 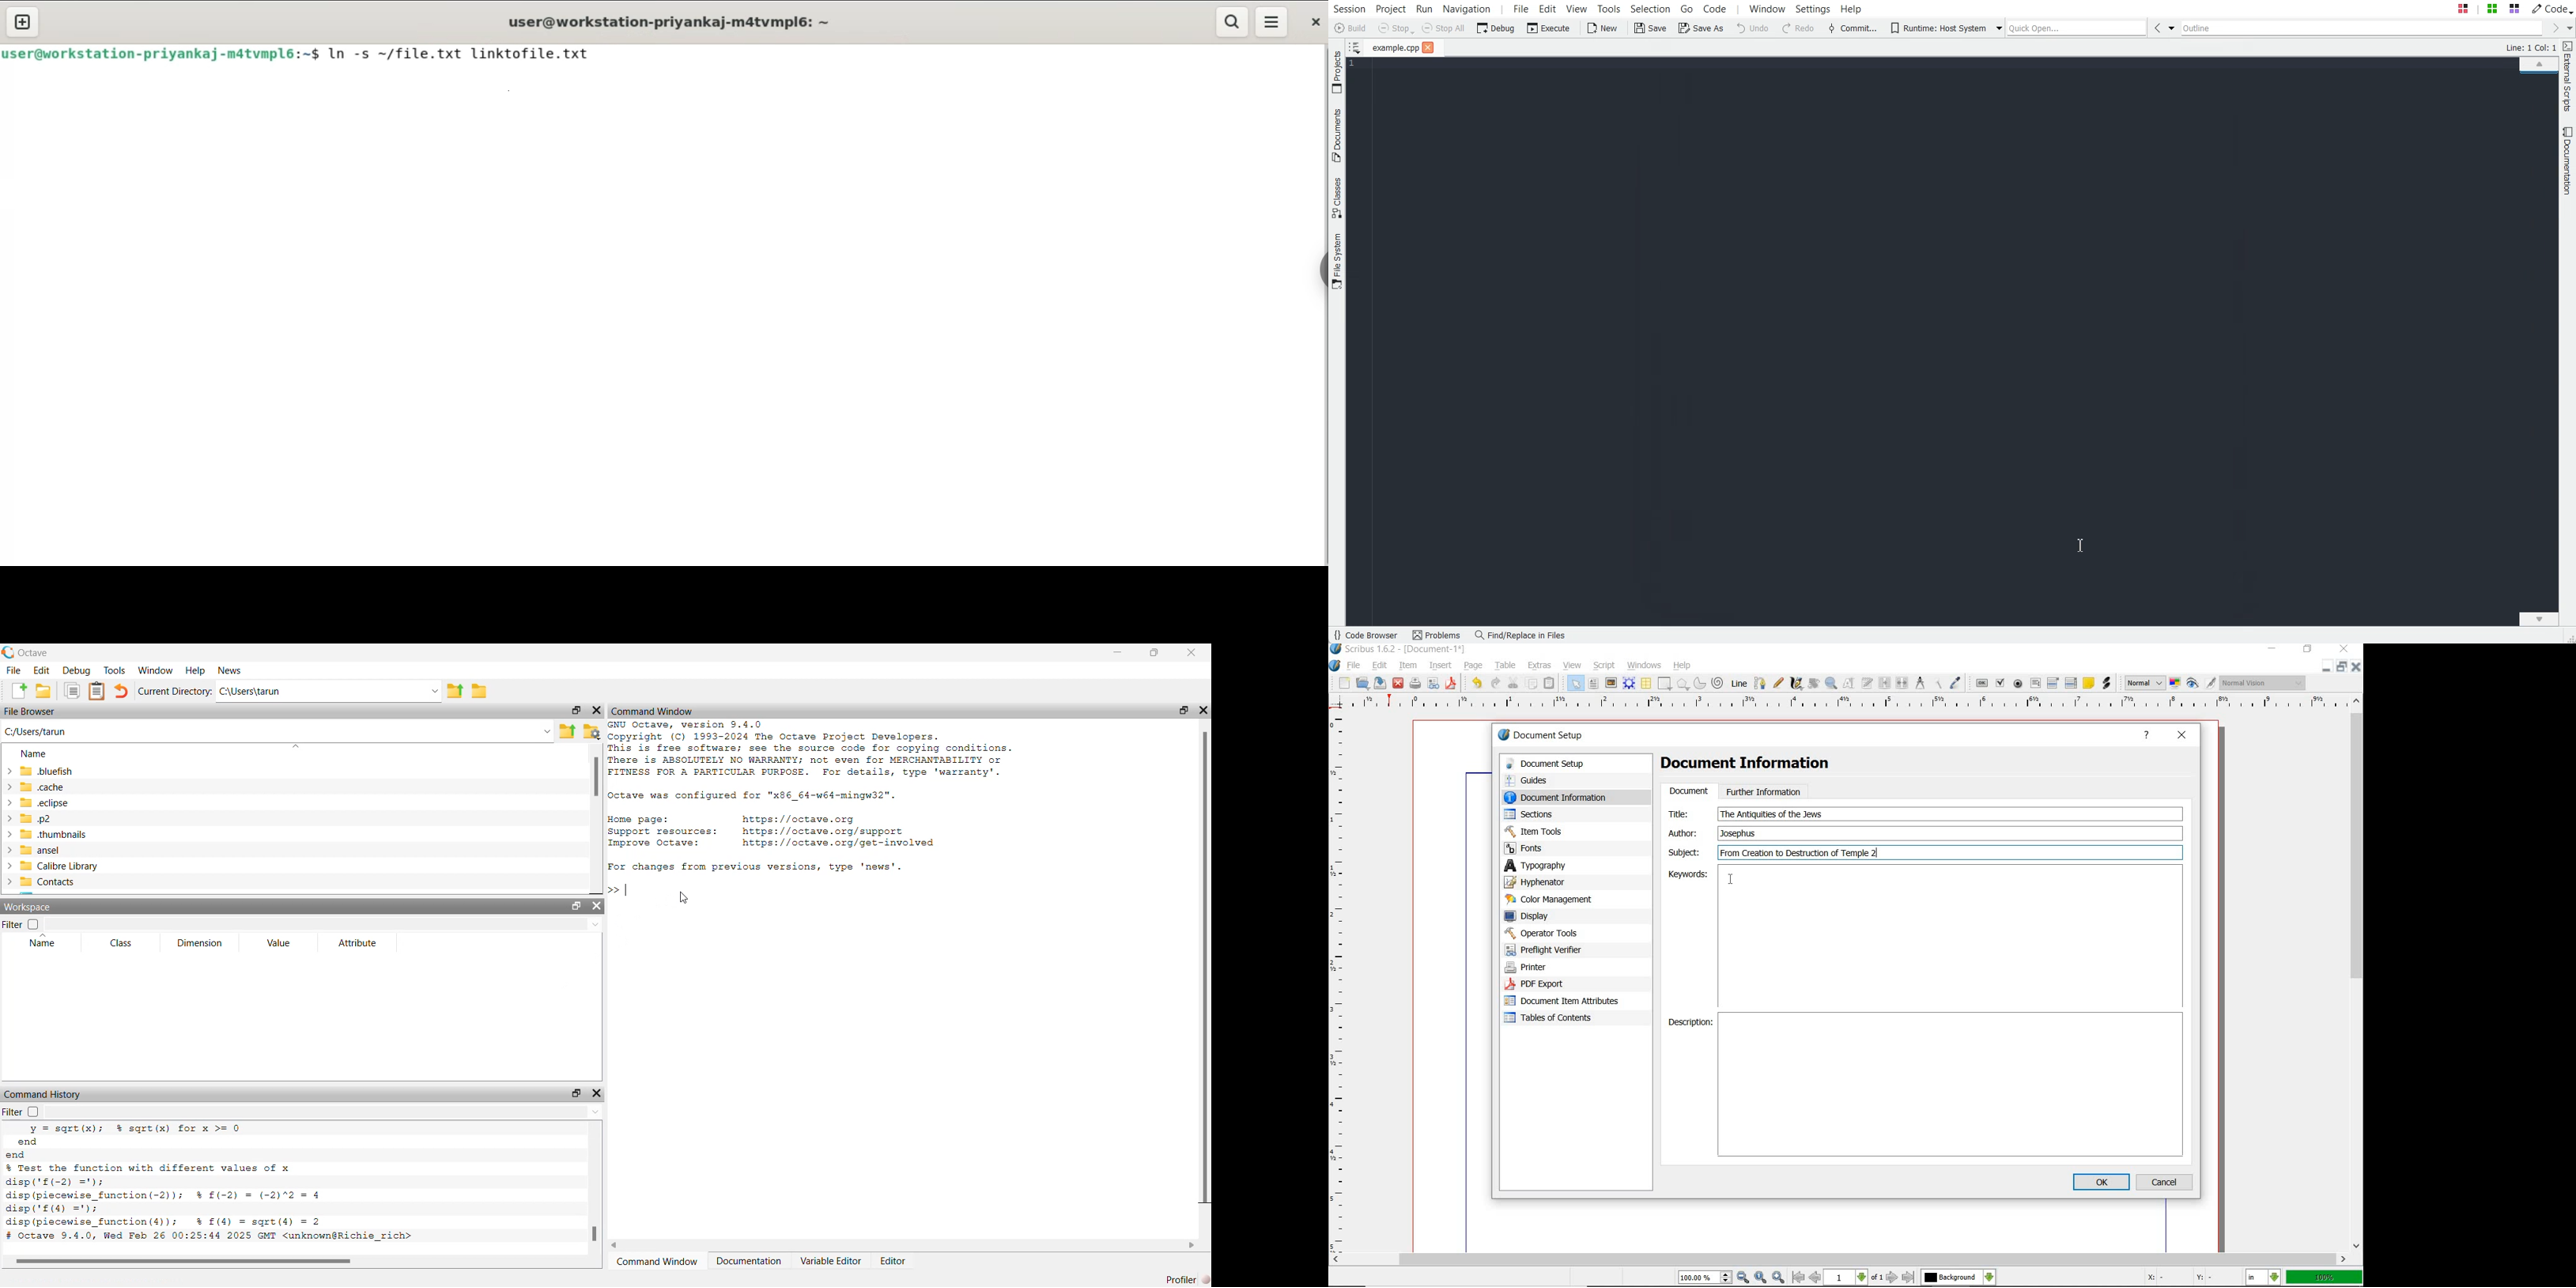 I want to click on script, so click(x=1605, y=666).